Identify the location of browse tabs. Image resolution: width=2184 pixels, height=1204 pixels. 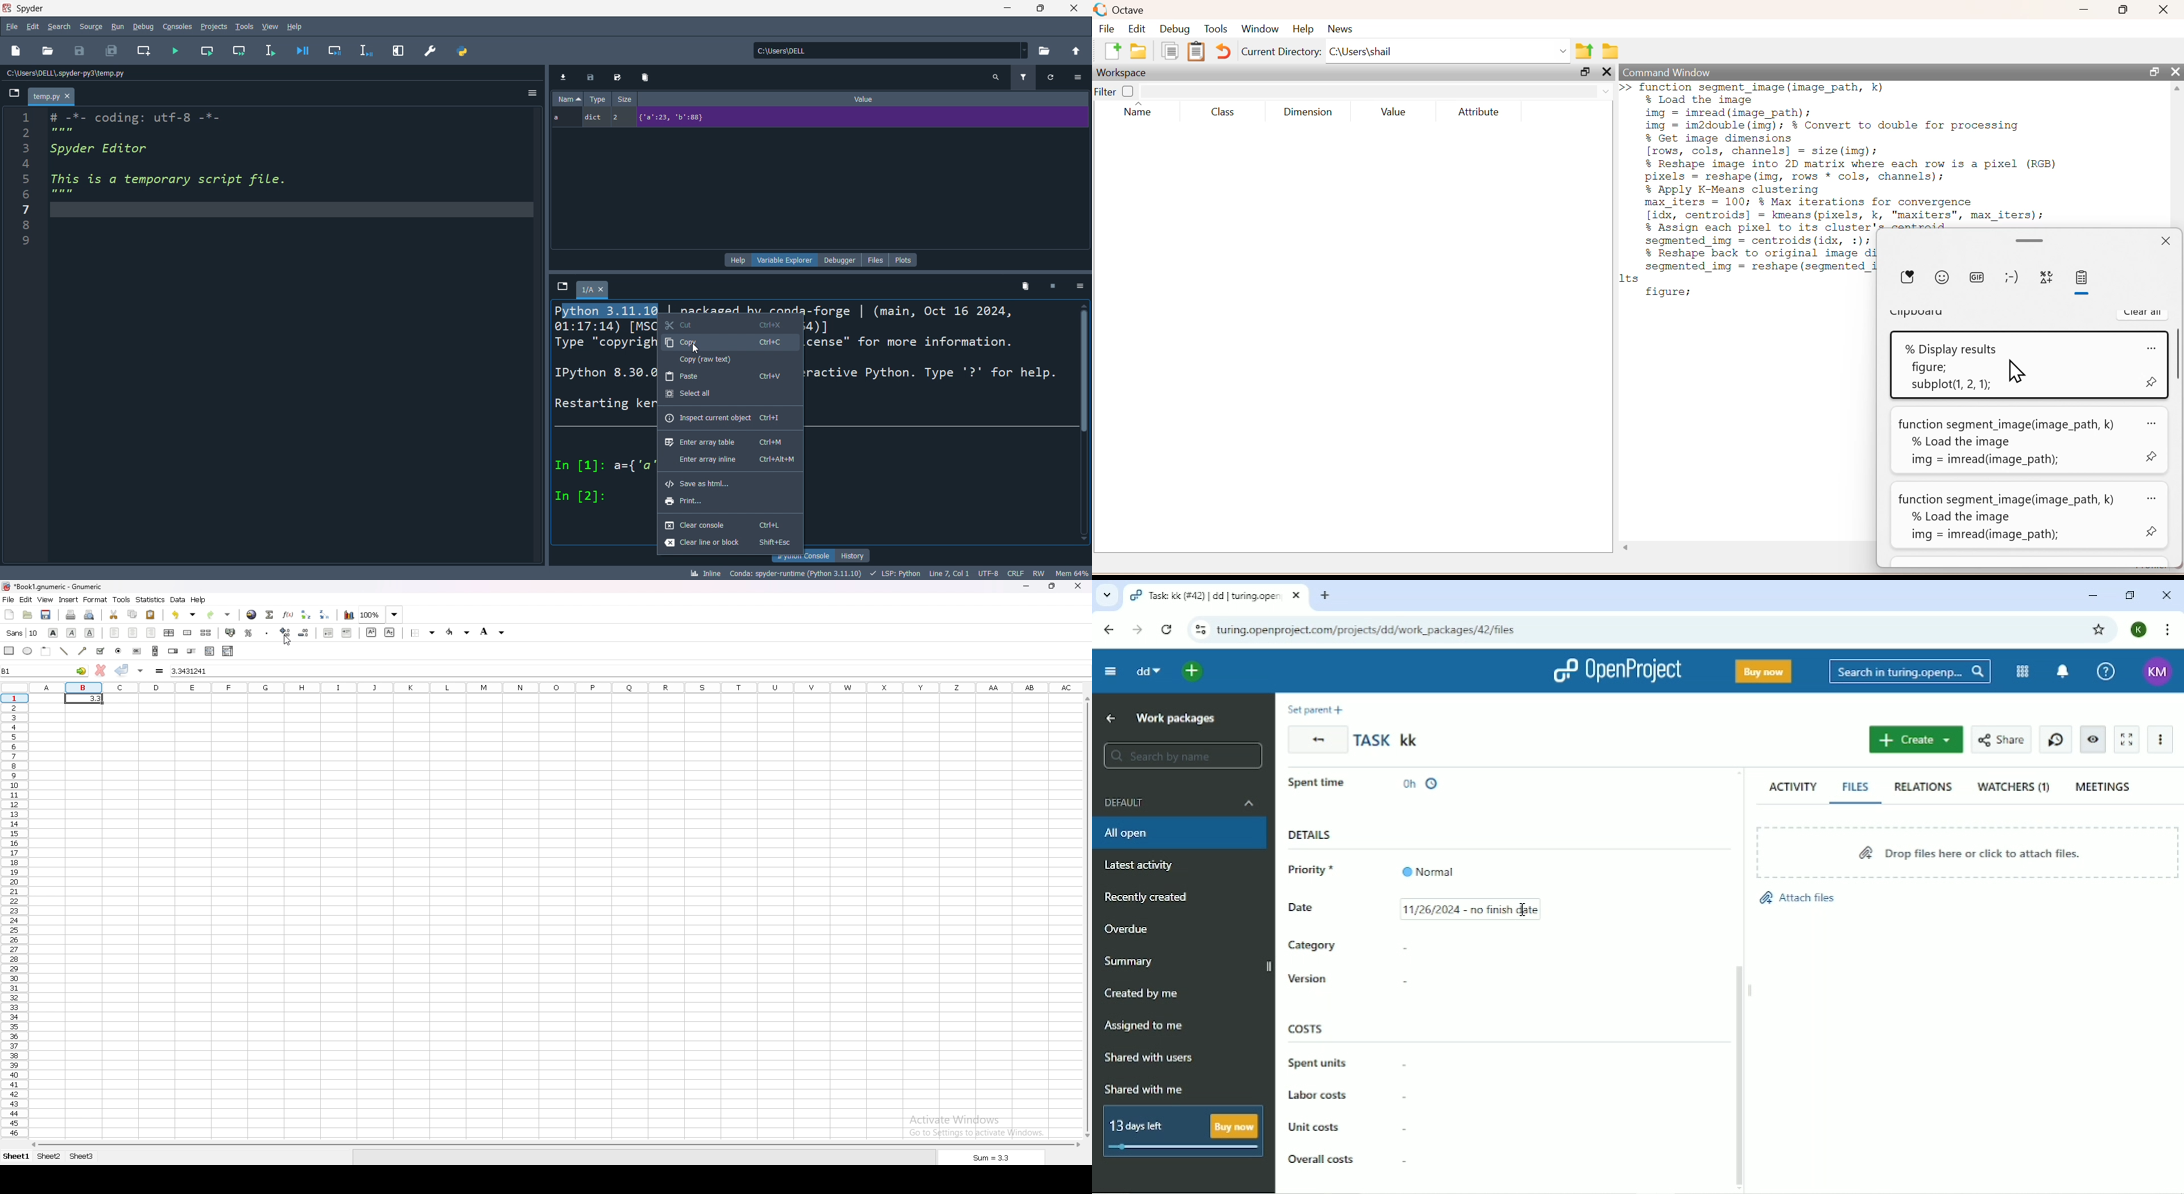
(15, 96).